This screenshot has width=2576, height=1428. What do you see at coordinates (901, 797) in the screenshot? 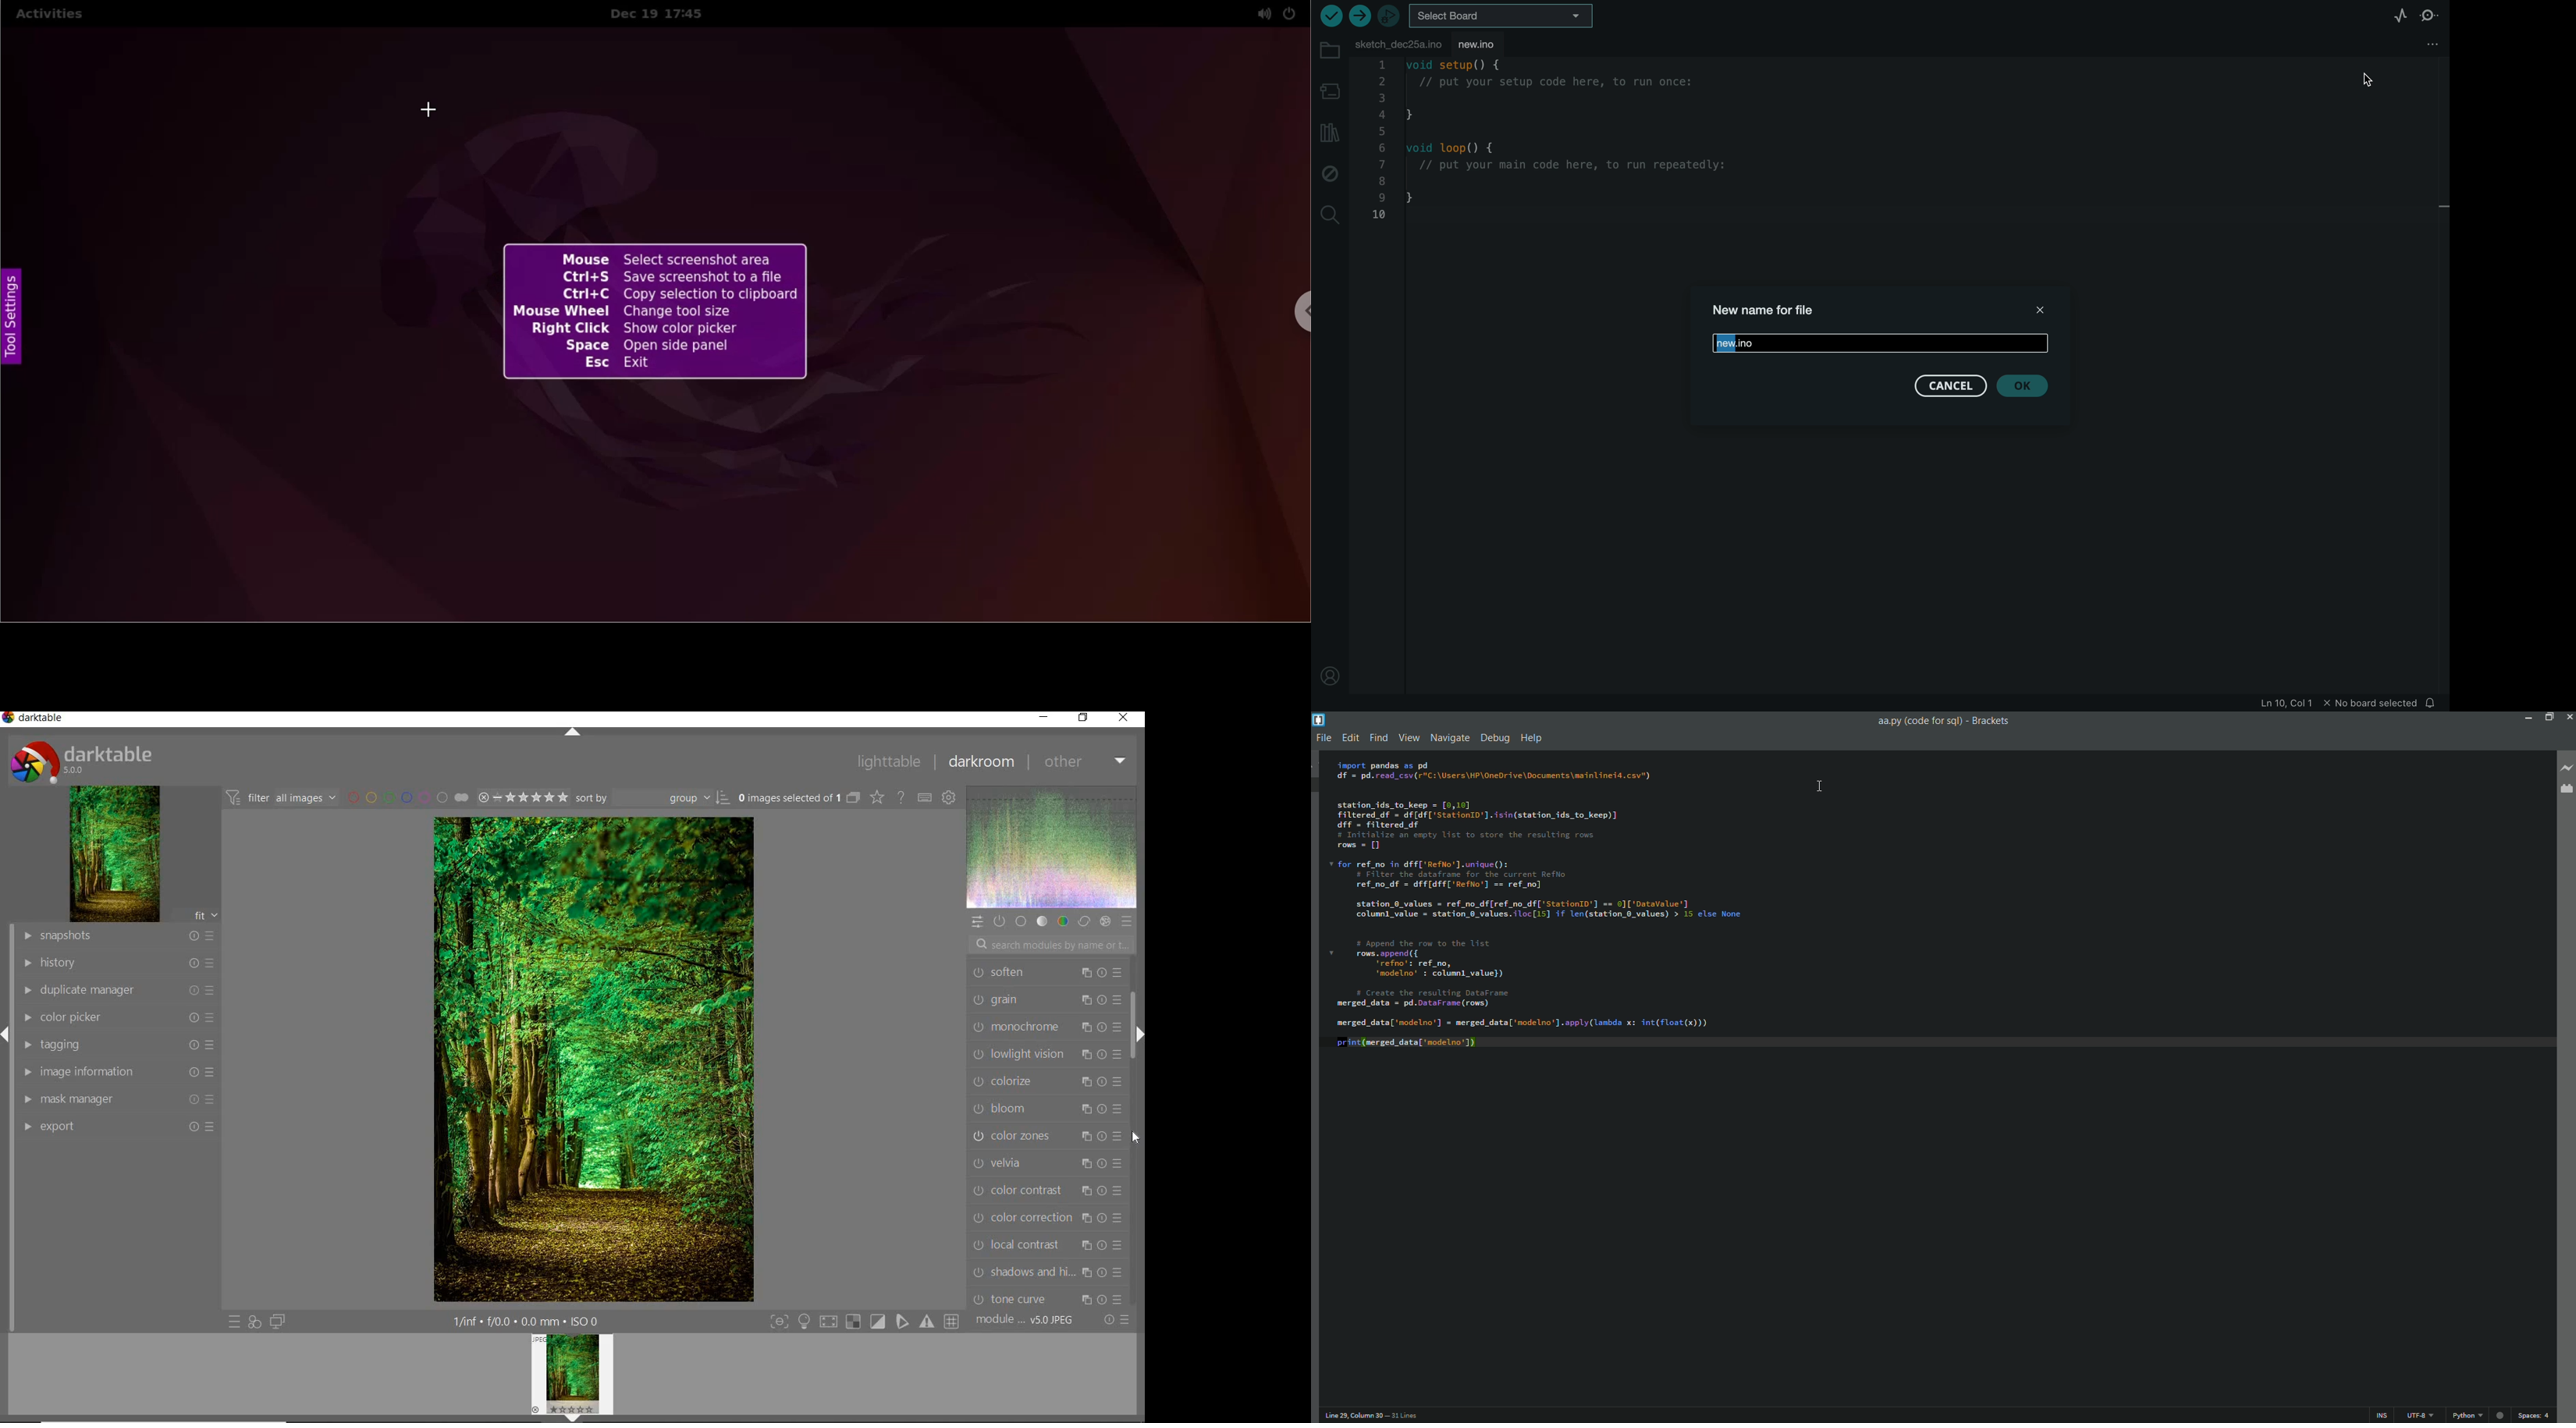
I see `ENABLE FOR ONLINE HELP` at bounding box center [901, 797].